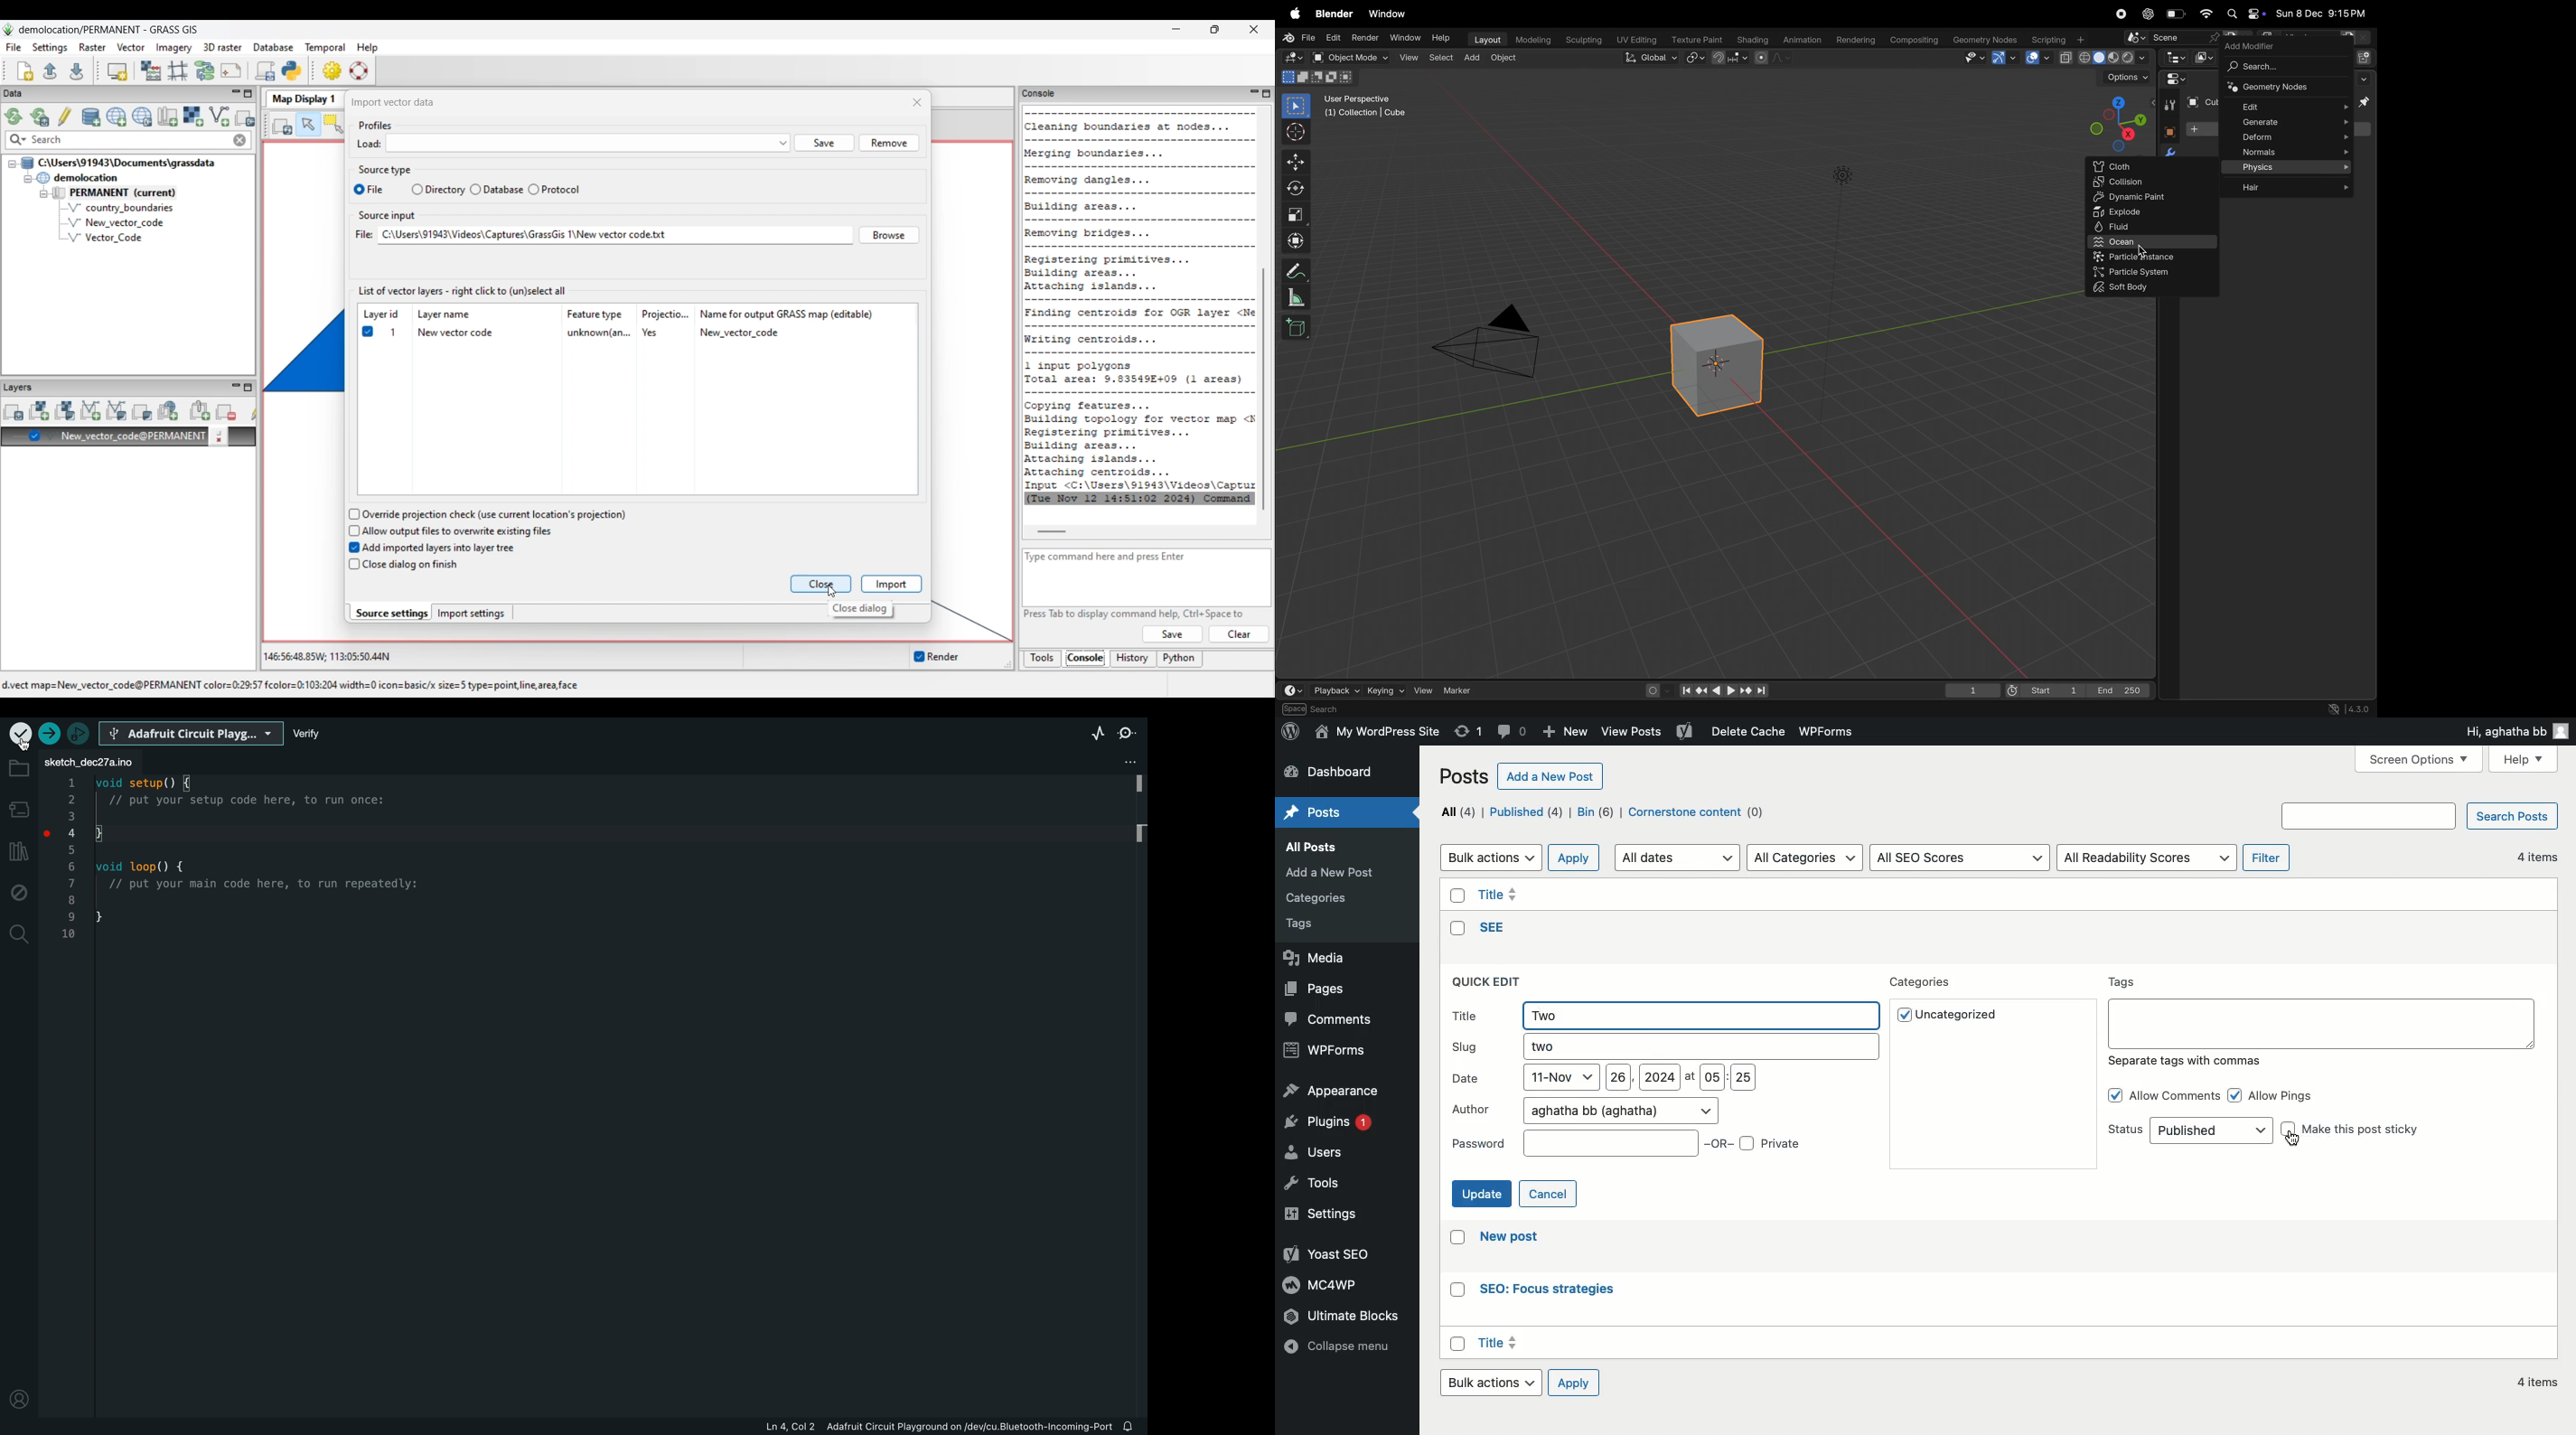 This screenshot has width=2576, height=1456. What do you see at coordinates (2156, 242) in the screenshot?
I see `ocean` at bounding box center [2156, 242].